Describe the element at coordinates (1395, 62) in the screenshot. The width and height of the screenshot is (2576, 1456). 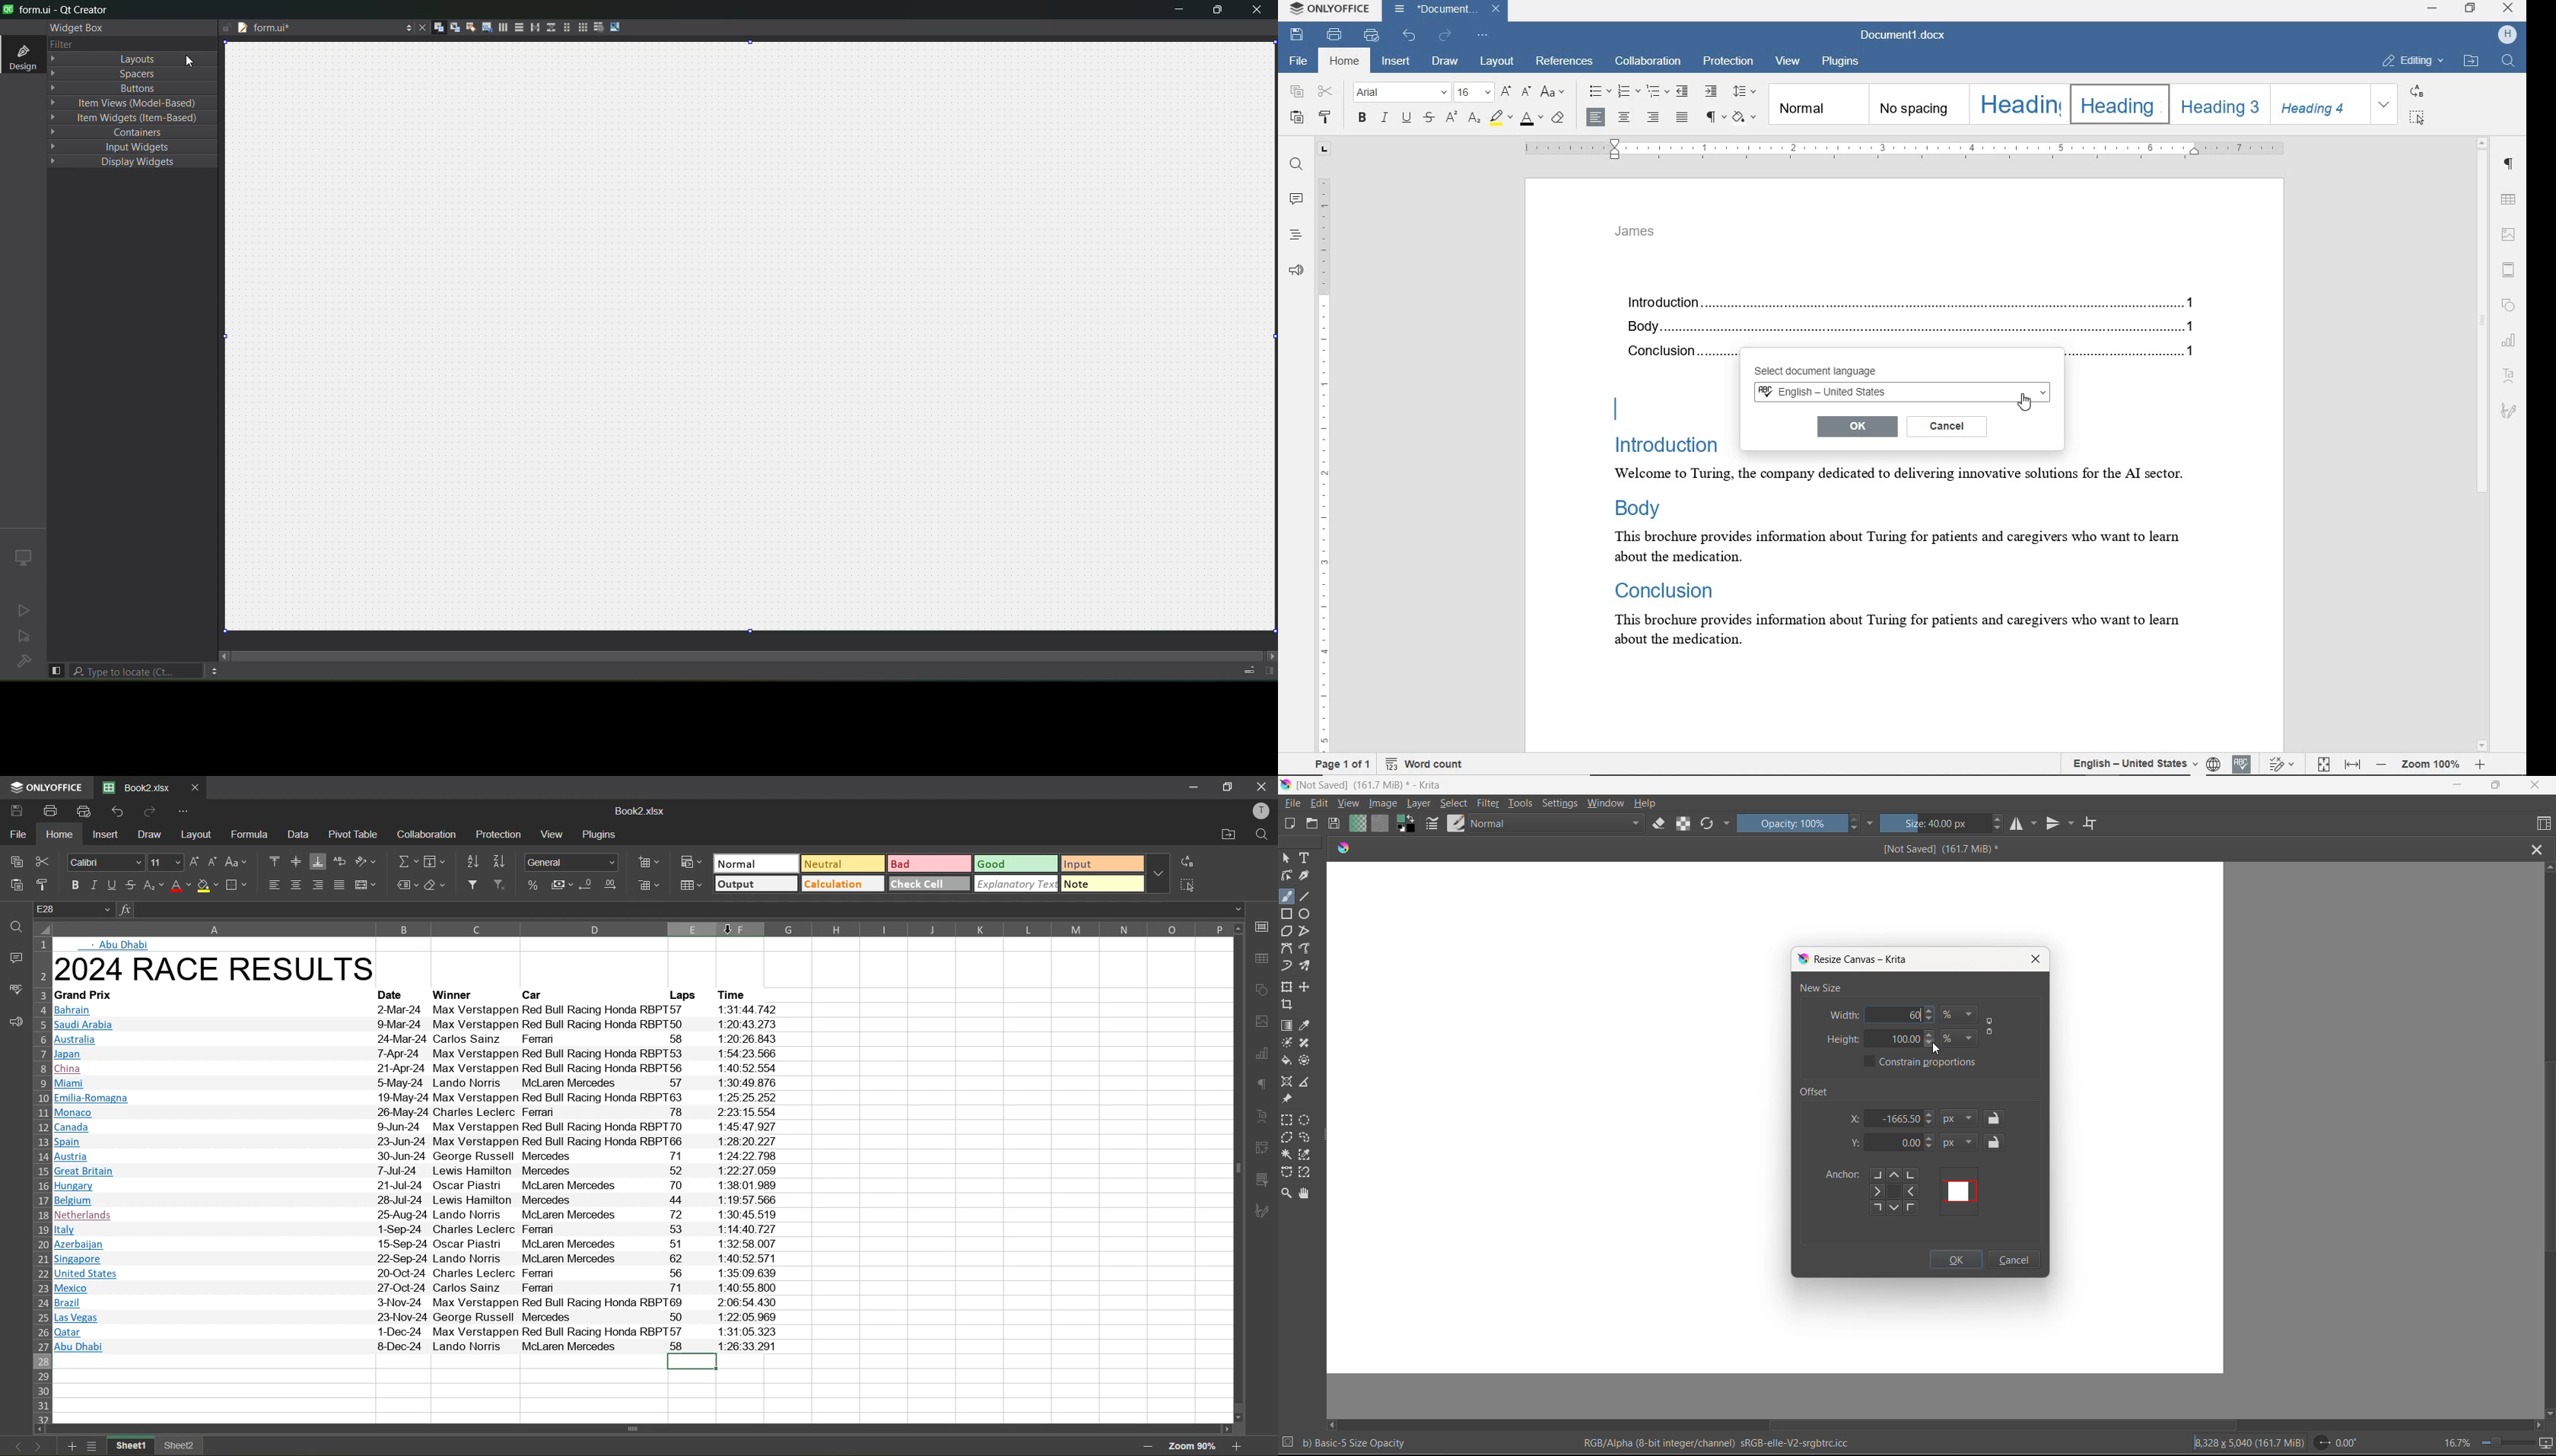
I see `insert` at that location.